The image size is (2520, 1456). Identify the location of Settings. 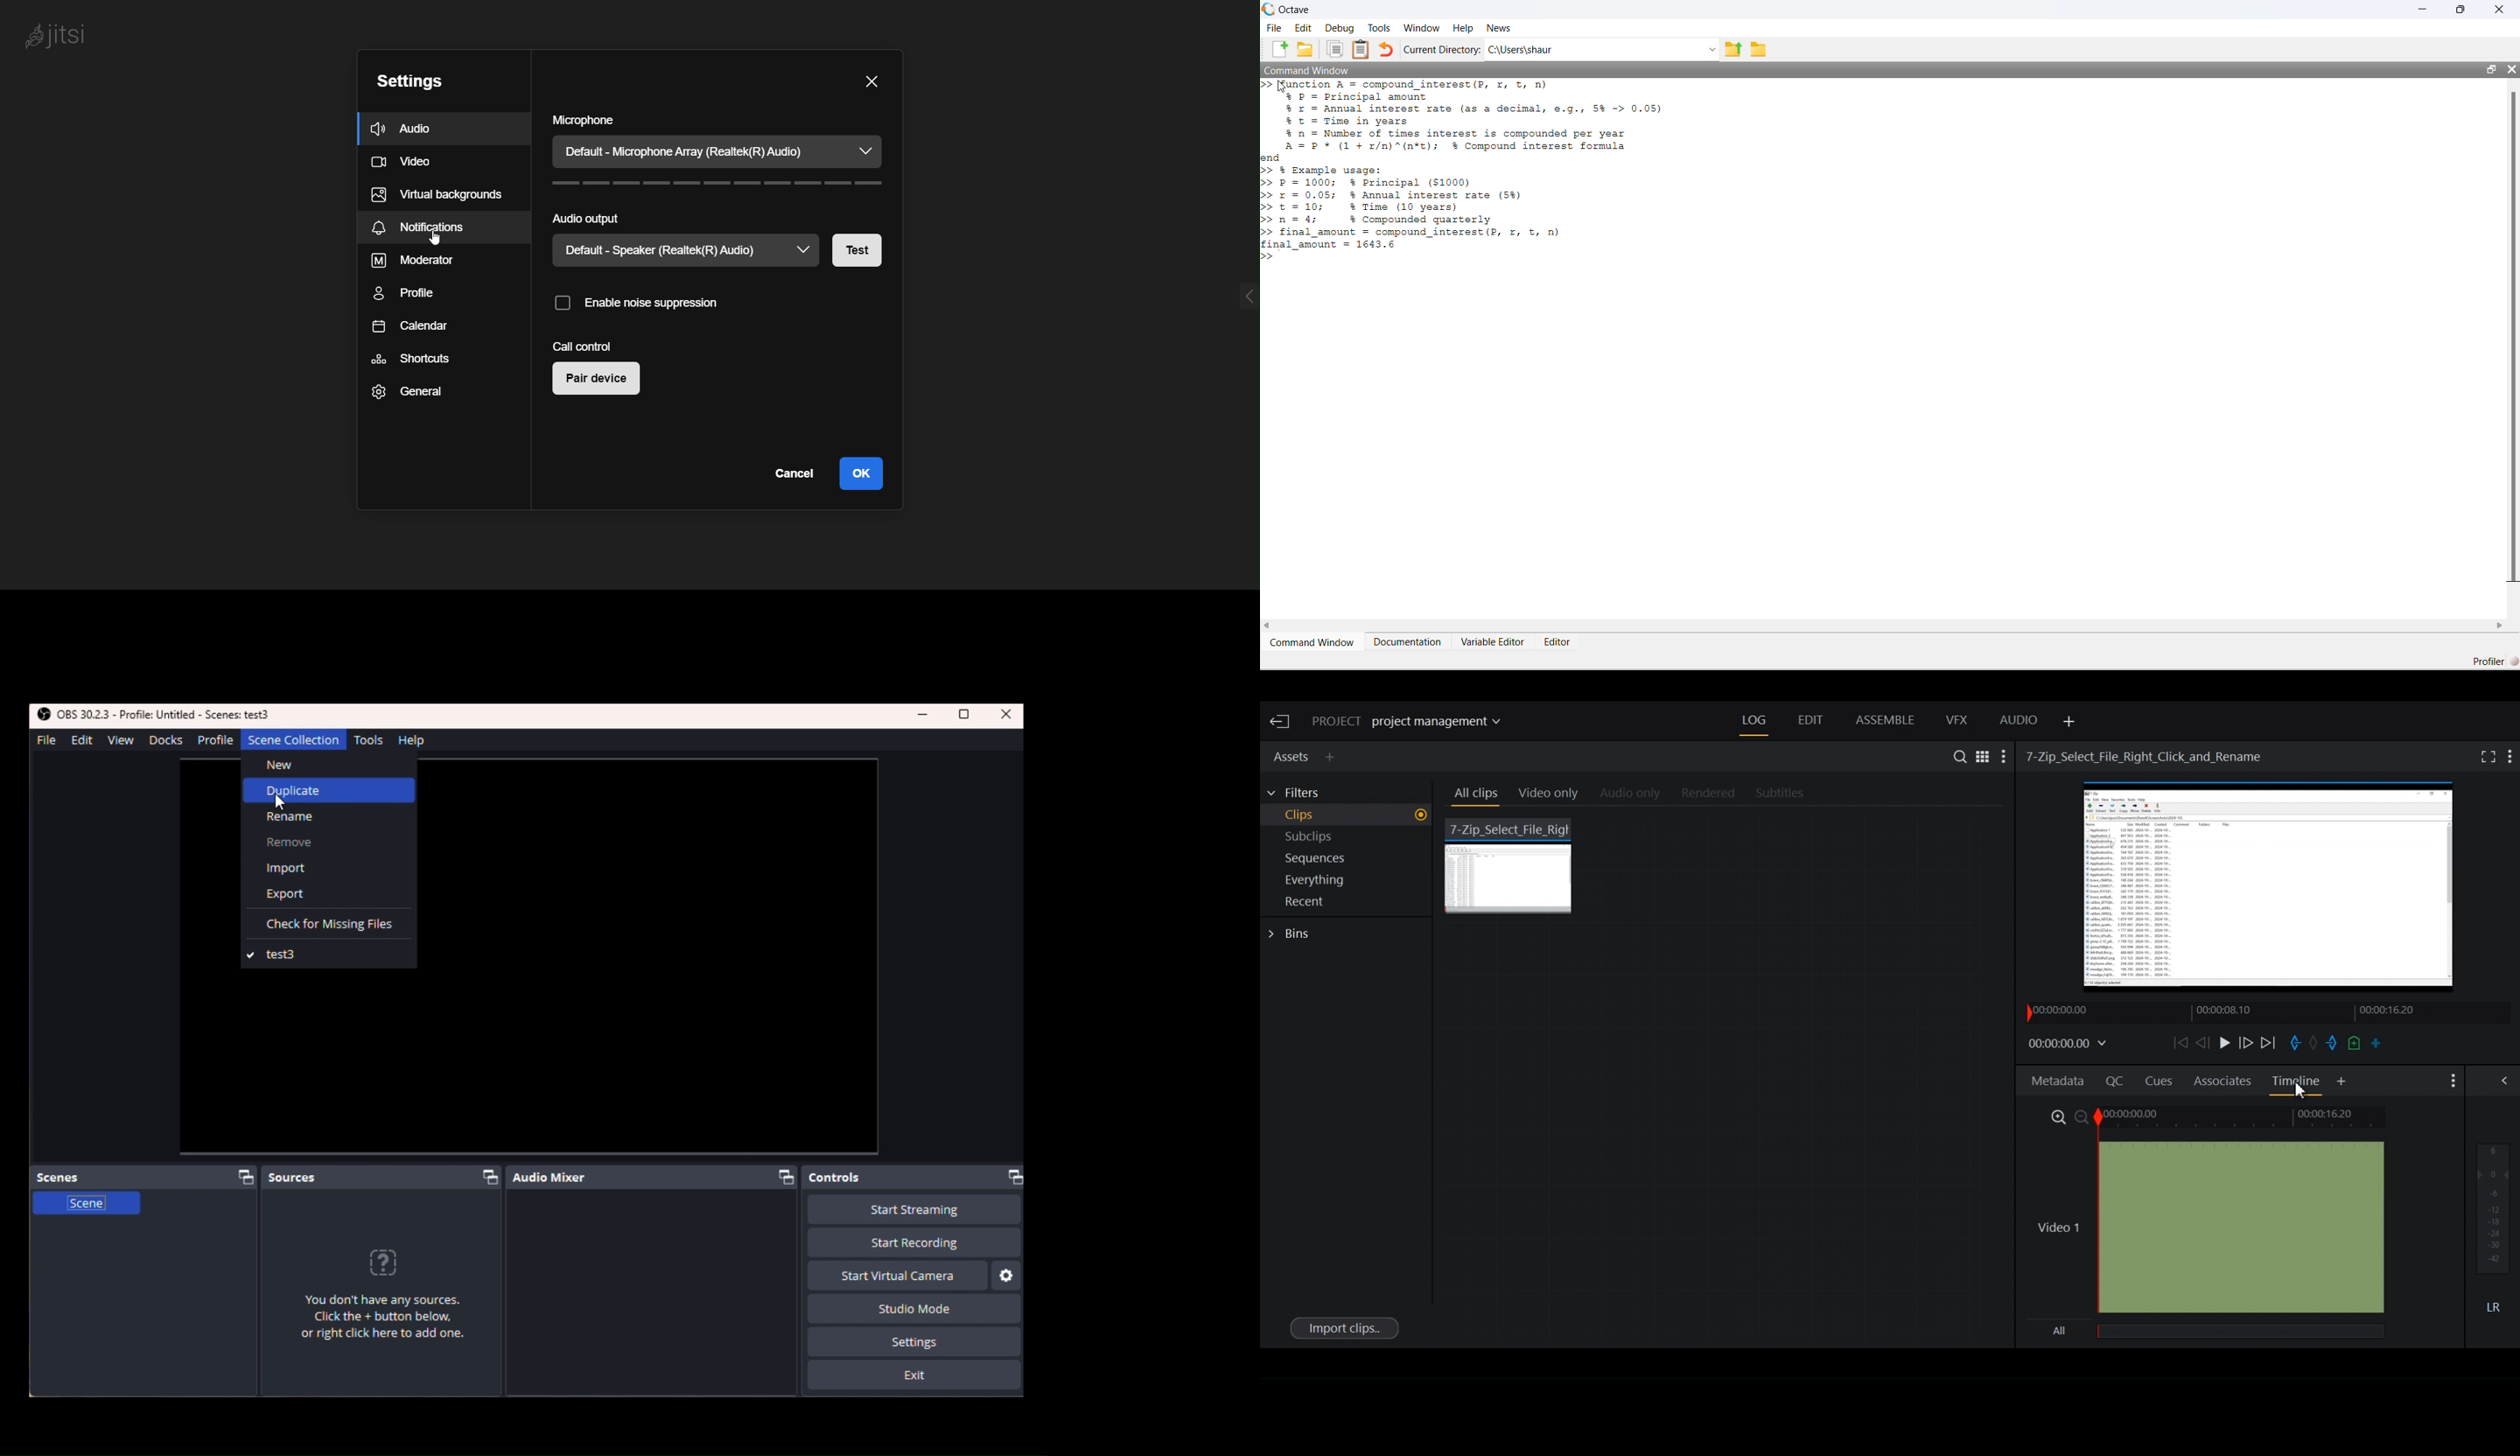
(915, 1342).